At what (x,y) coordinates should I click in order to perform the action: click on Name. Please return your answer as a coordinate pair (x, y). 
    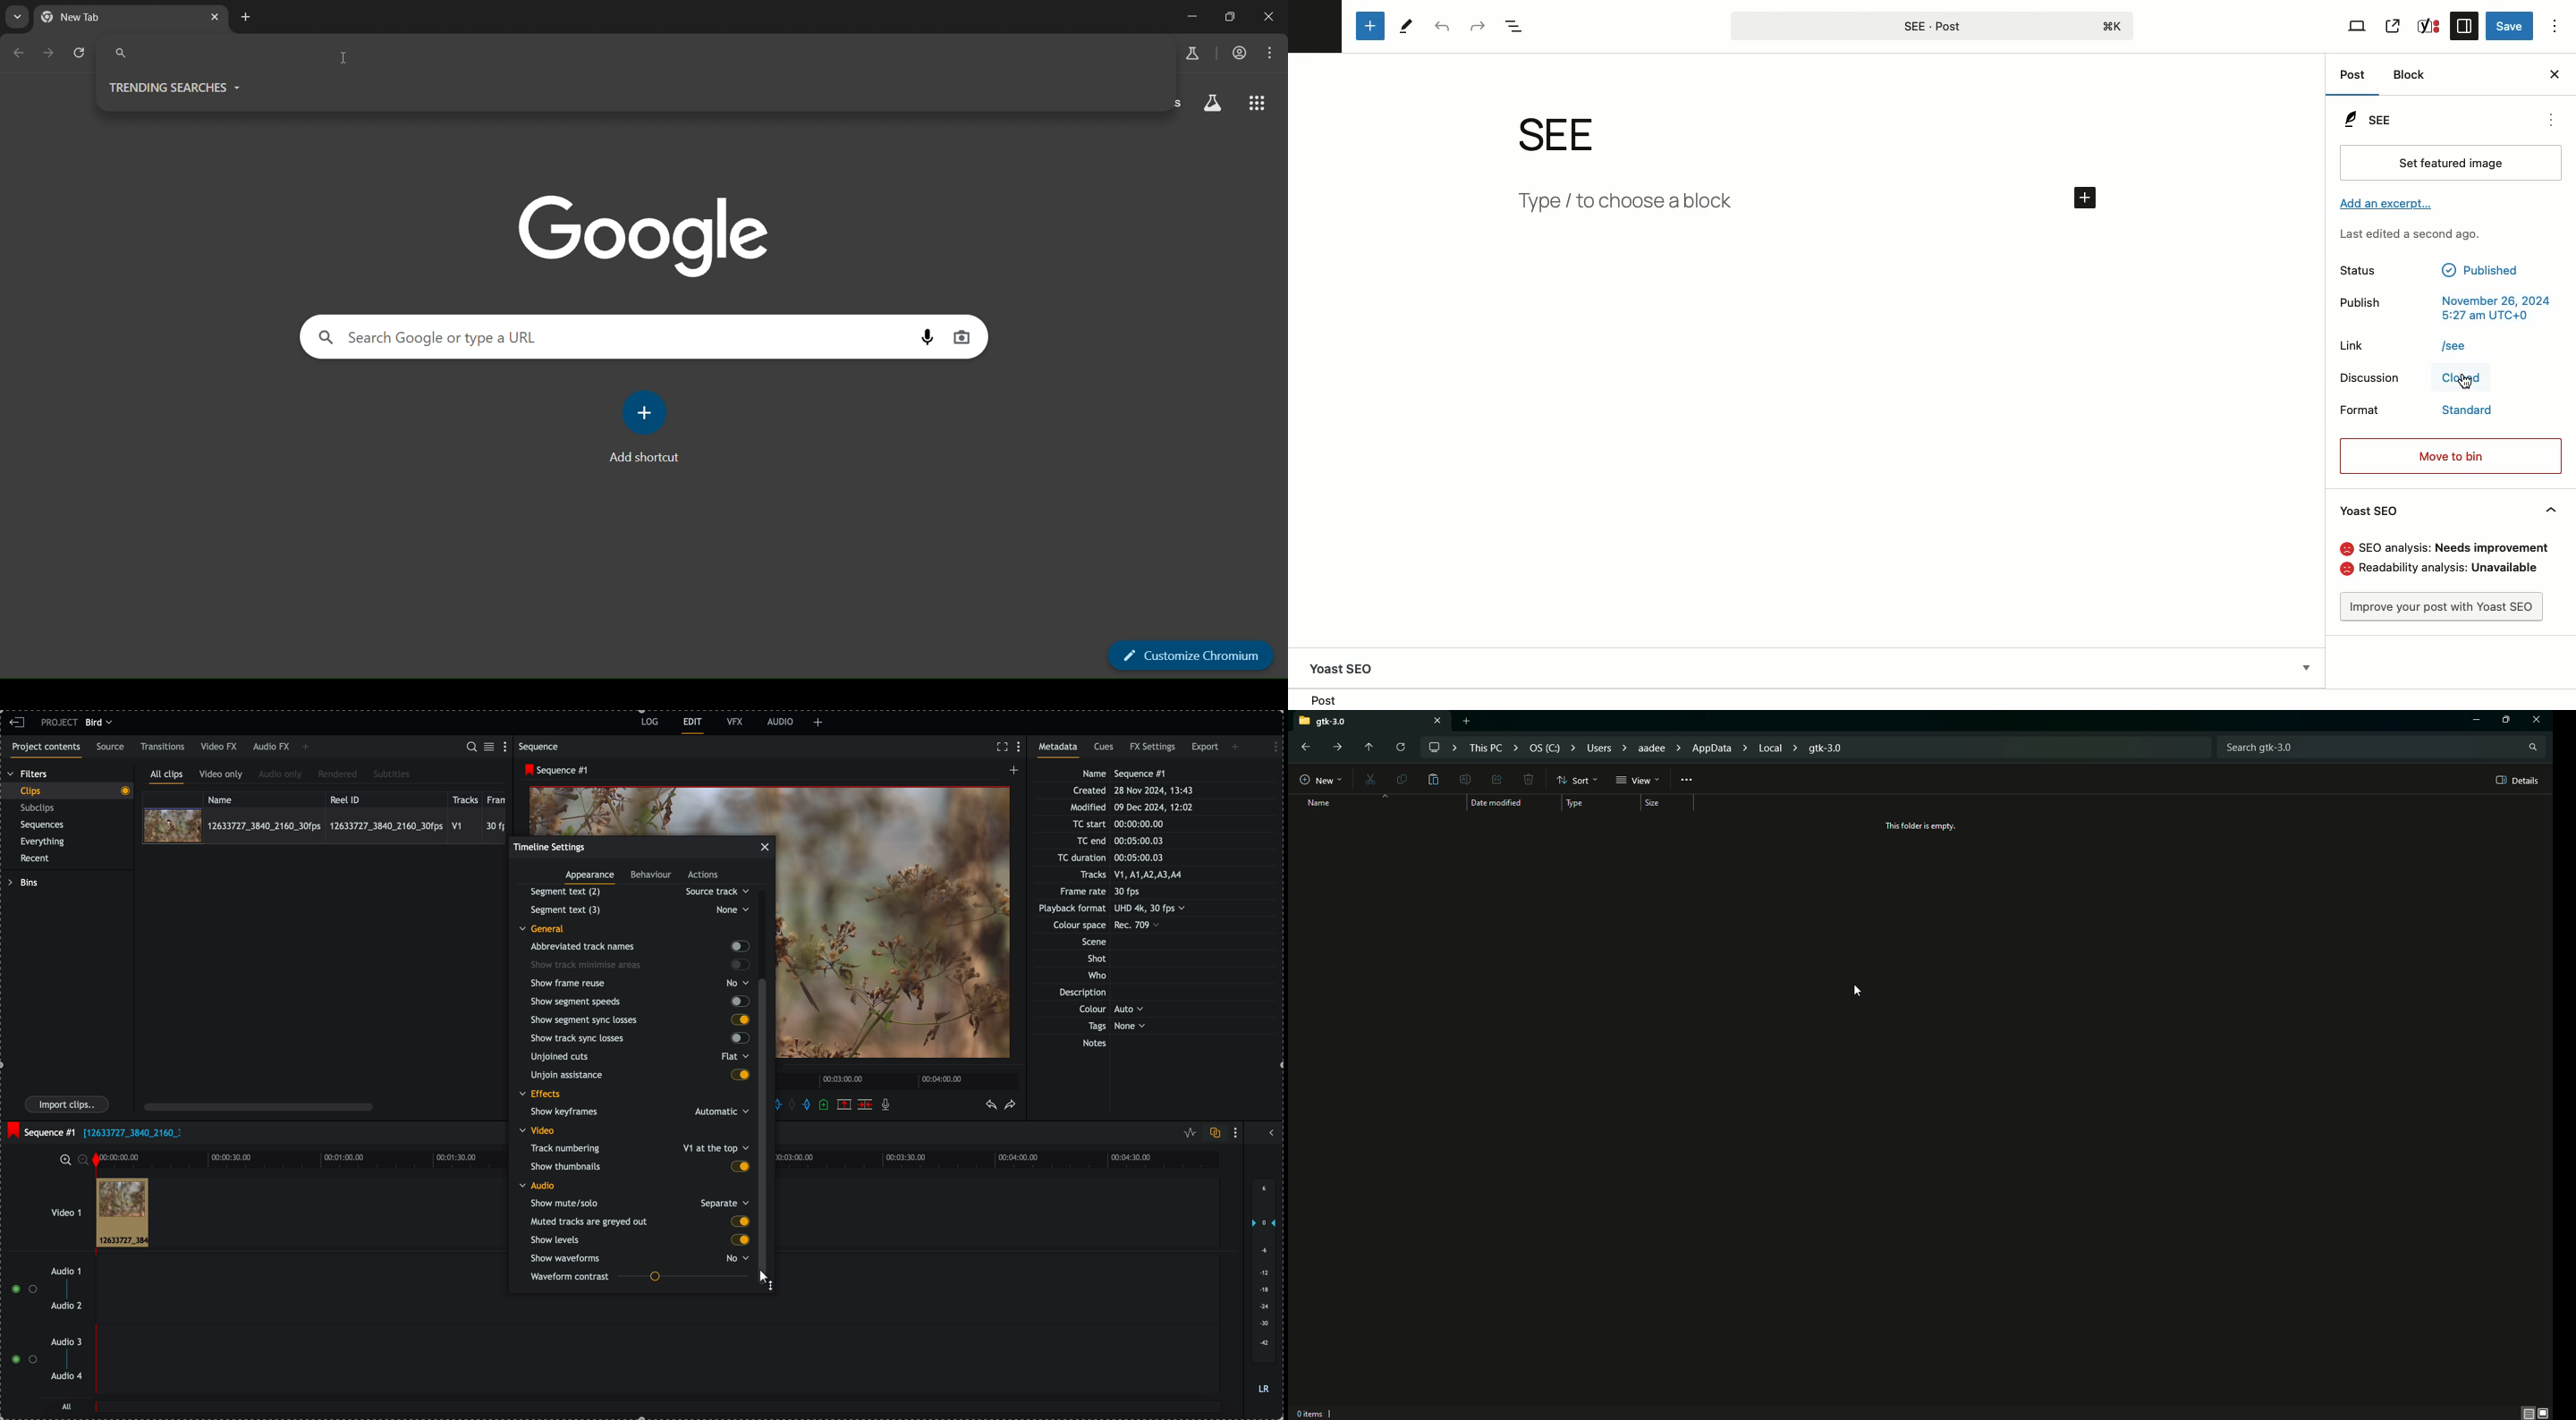
    Looking at the image, I should click on (1322, 803).